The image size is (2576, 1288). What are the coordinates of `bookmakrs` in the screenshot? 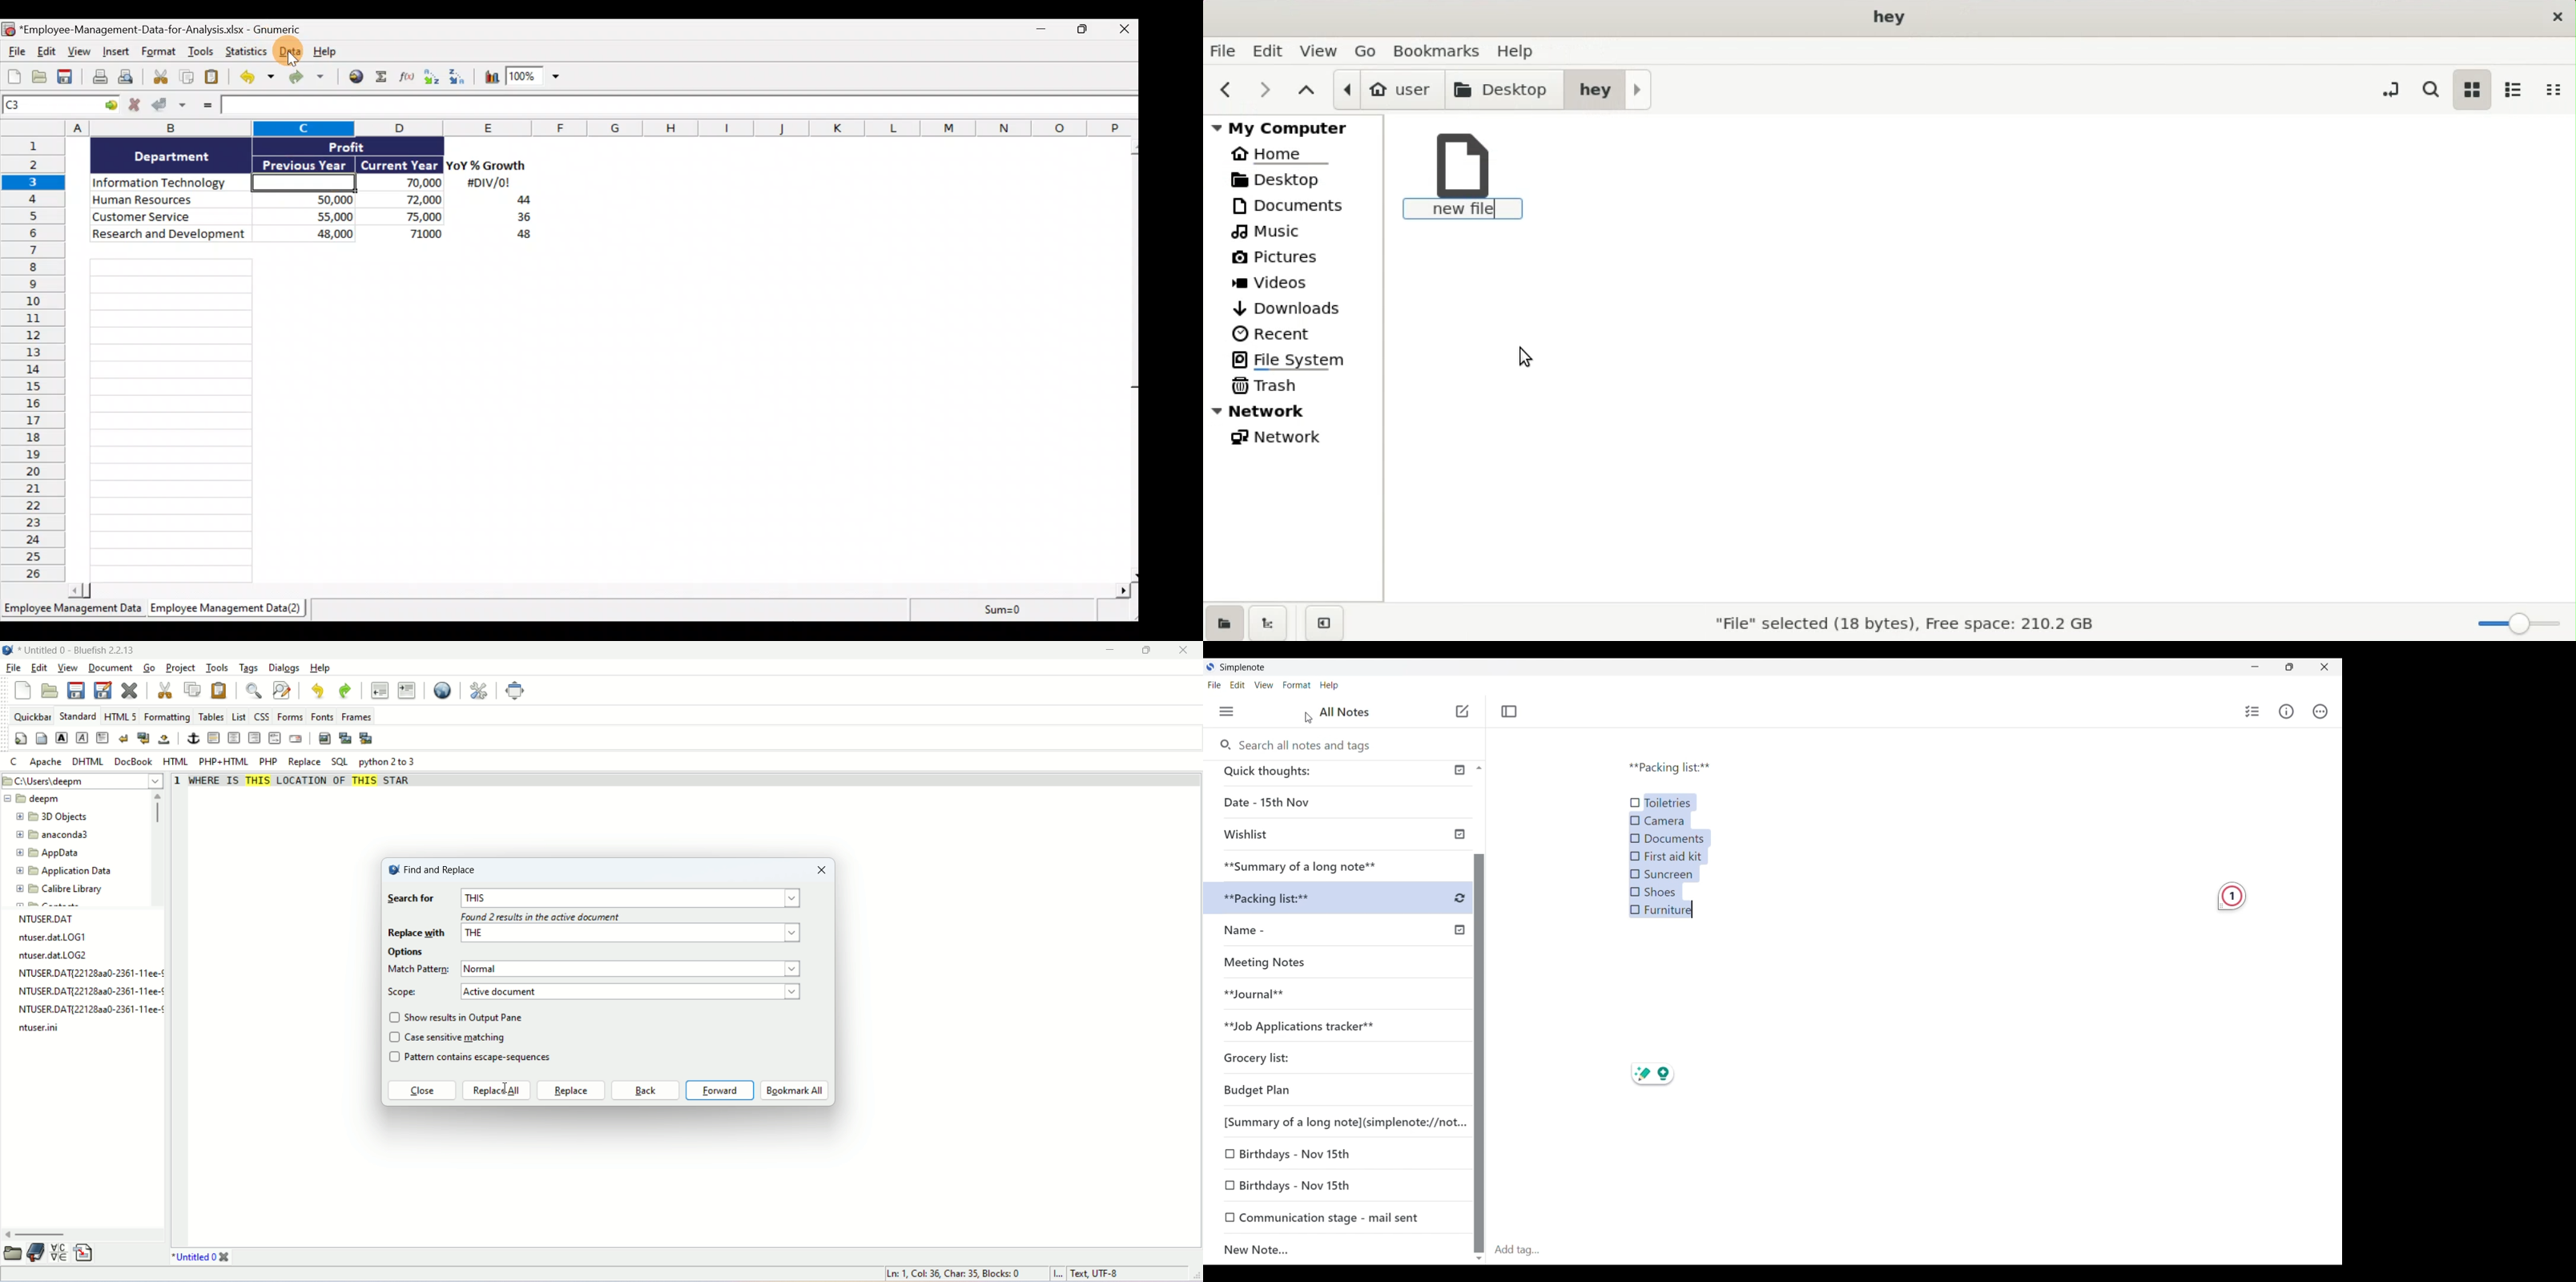 It's located at (36, 1253).